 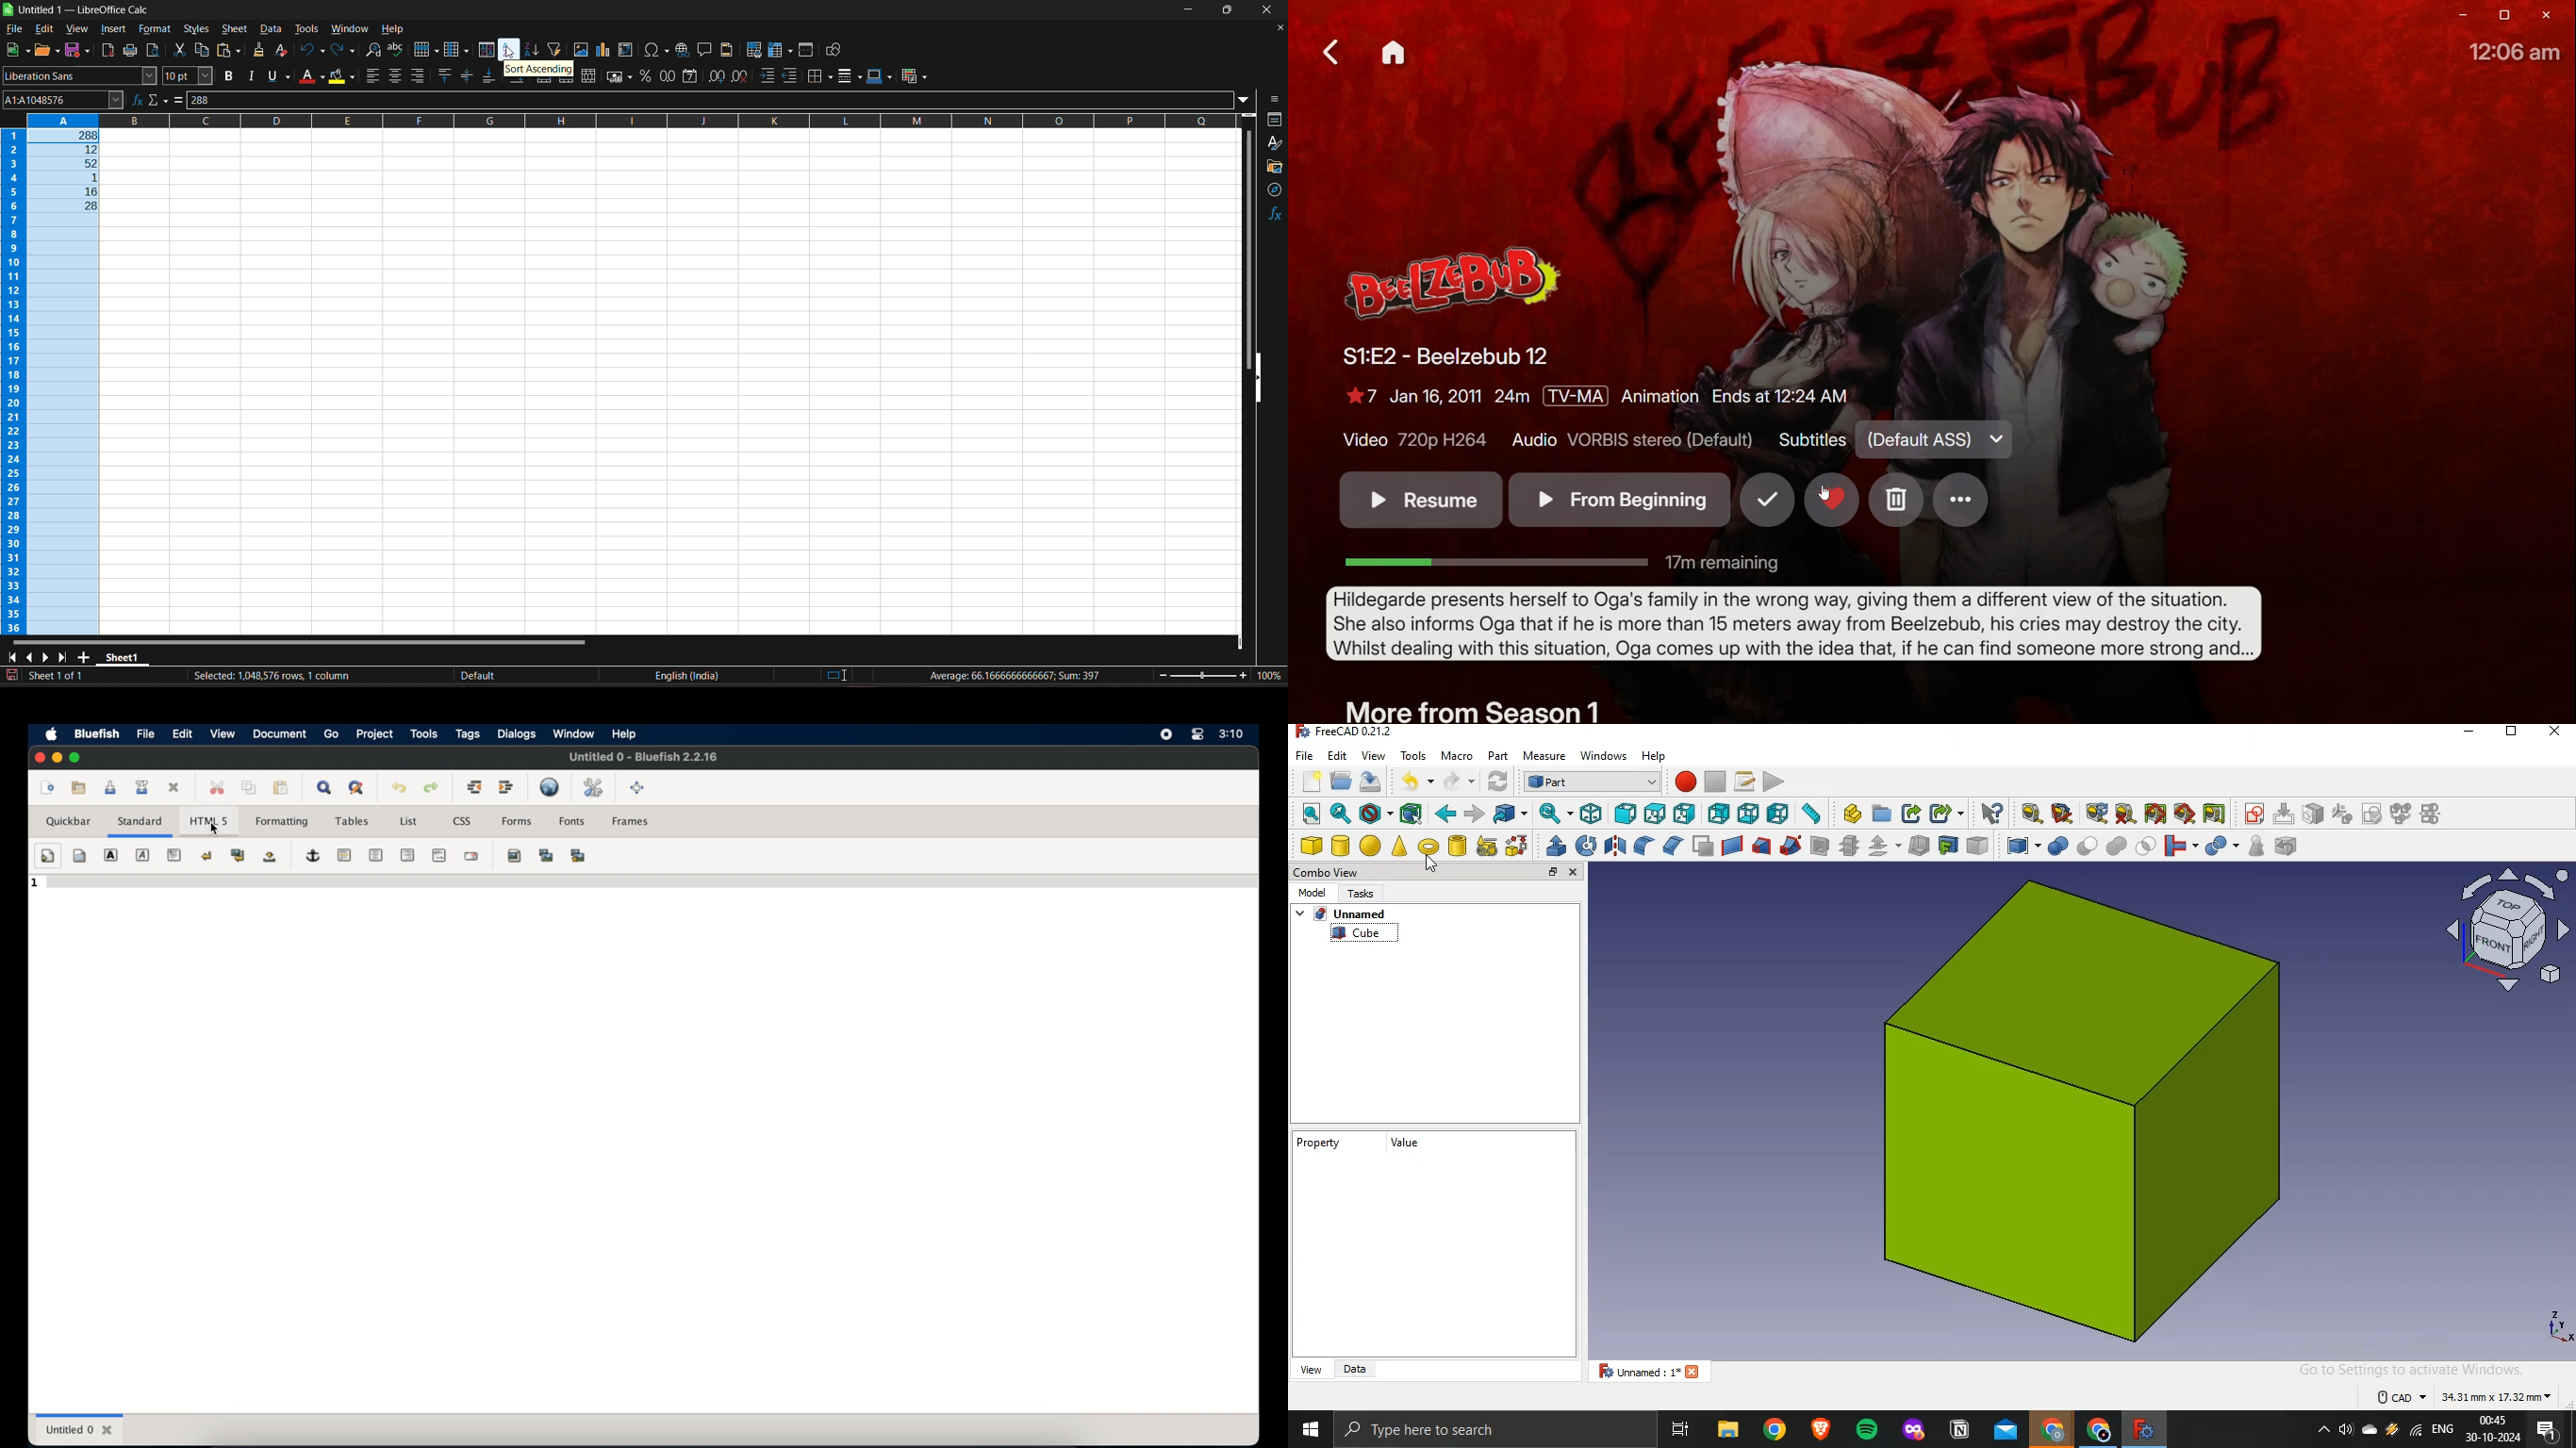 I want to click on headers and footers, so click(x=728, y=50).